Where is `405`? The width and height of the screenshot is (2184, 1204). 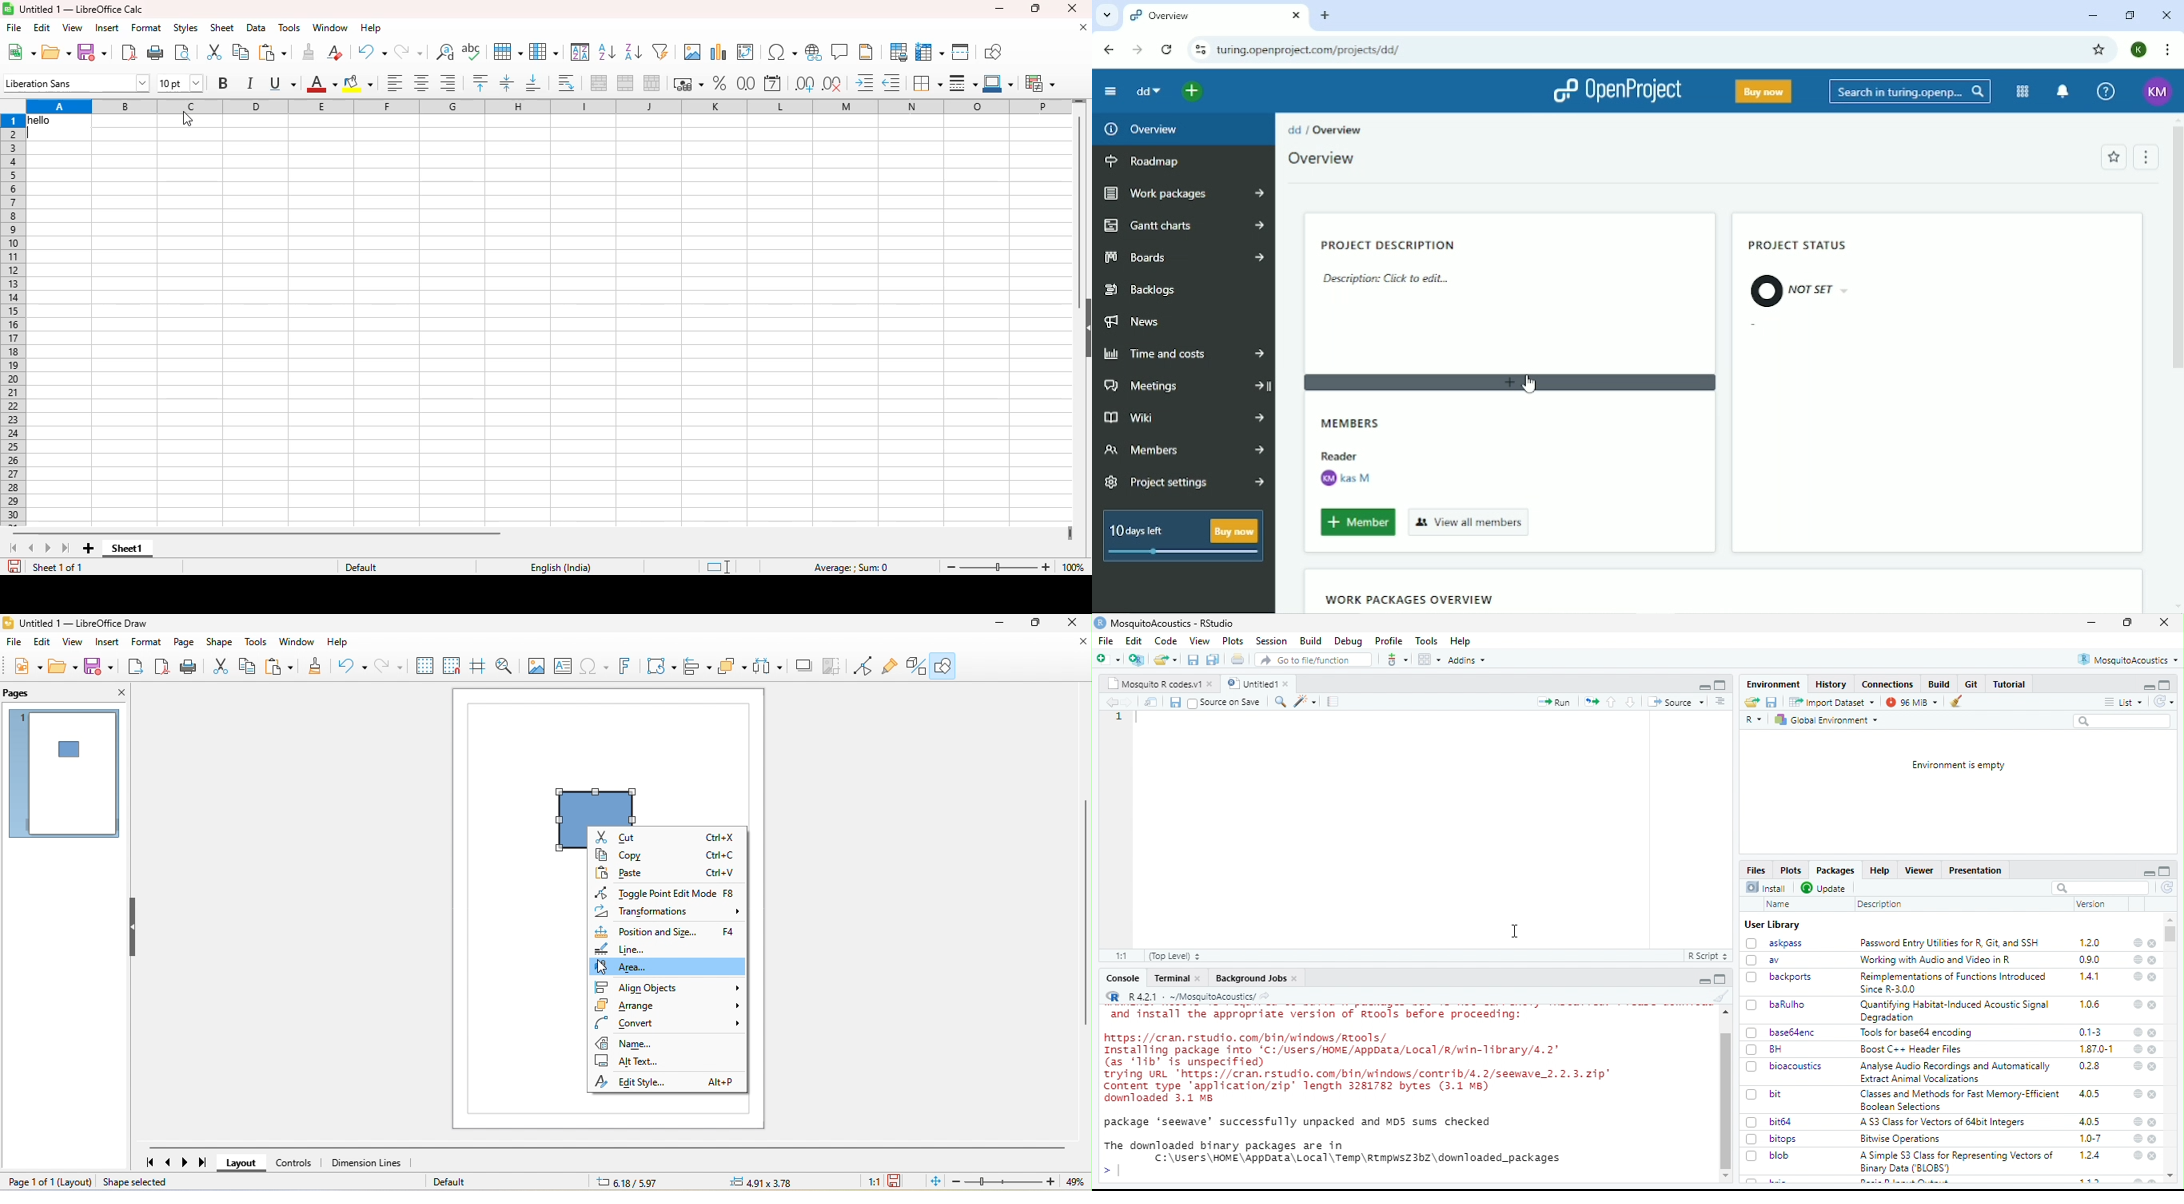 405 is located at coordinates (2090, 1094).